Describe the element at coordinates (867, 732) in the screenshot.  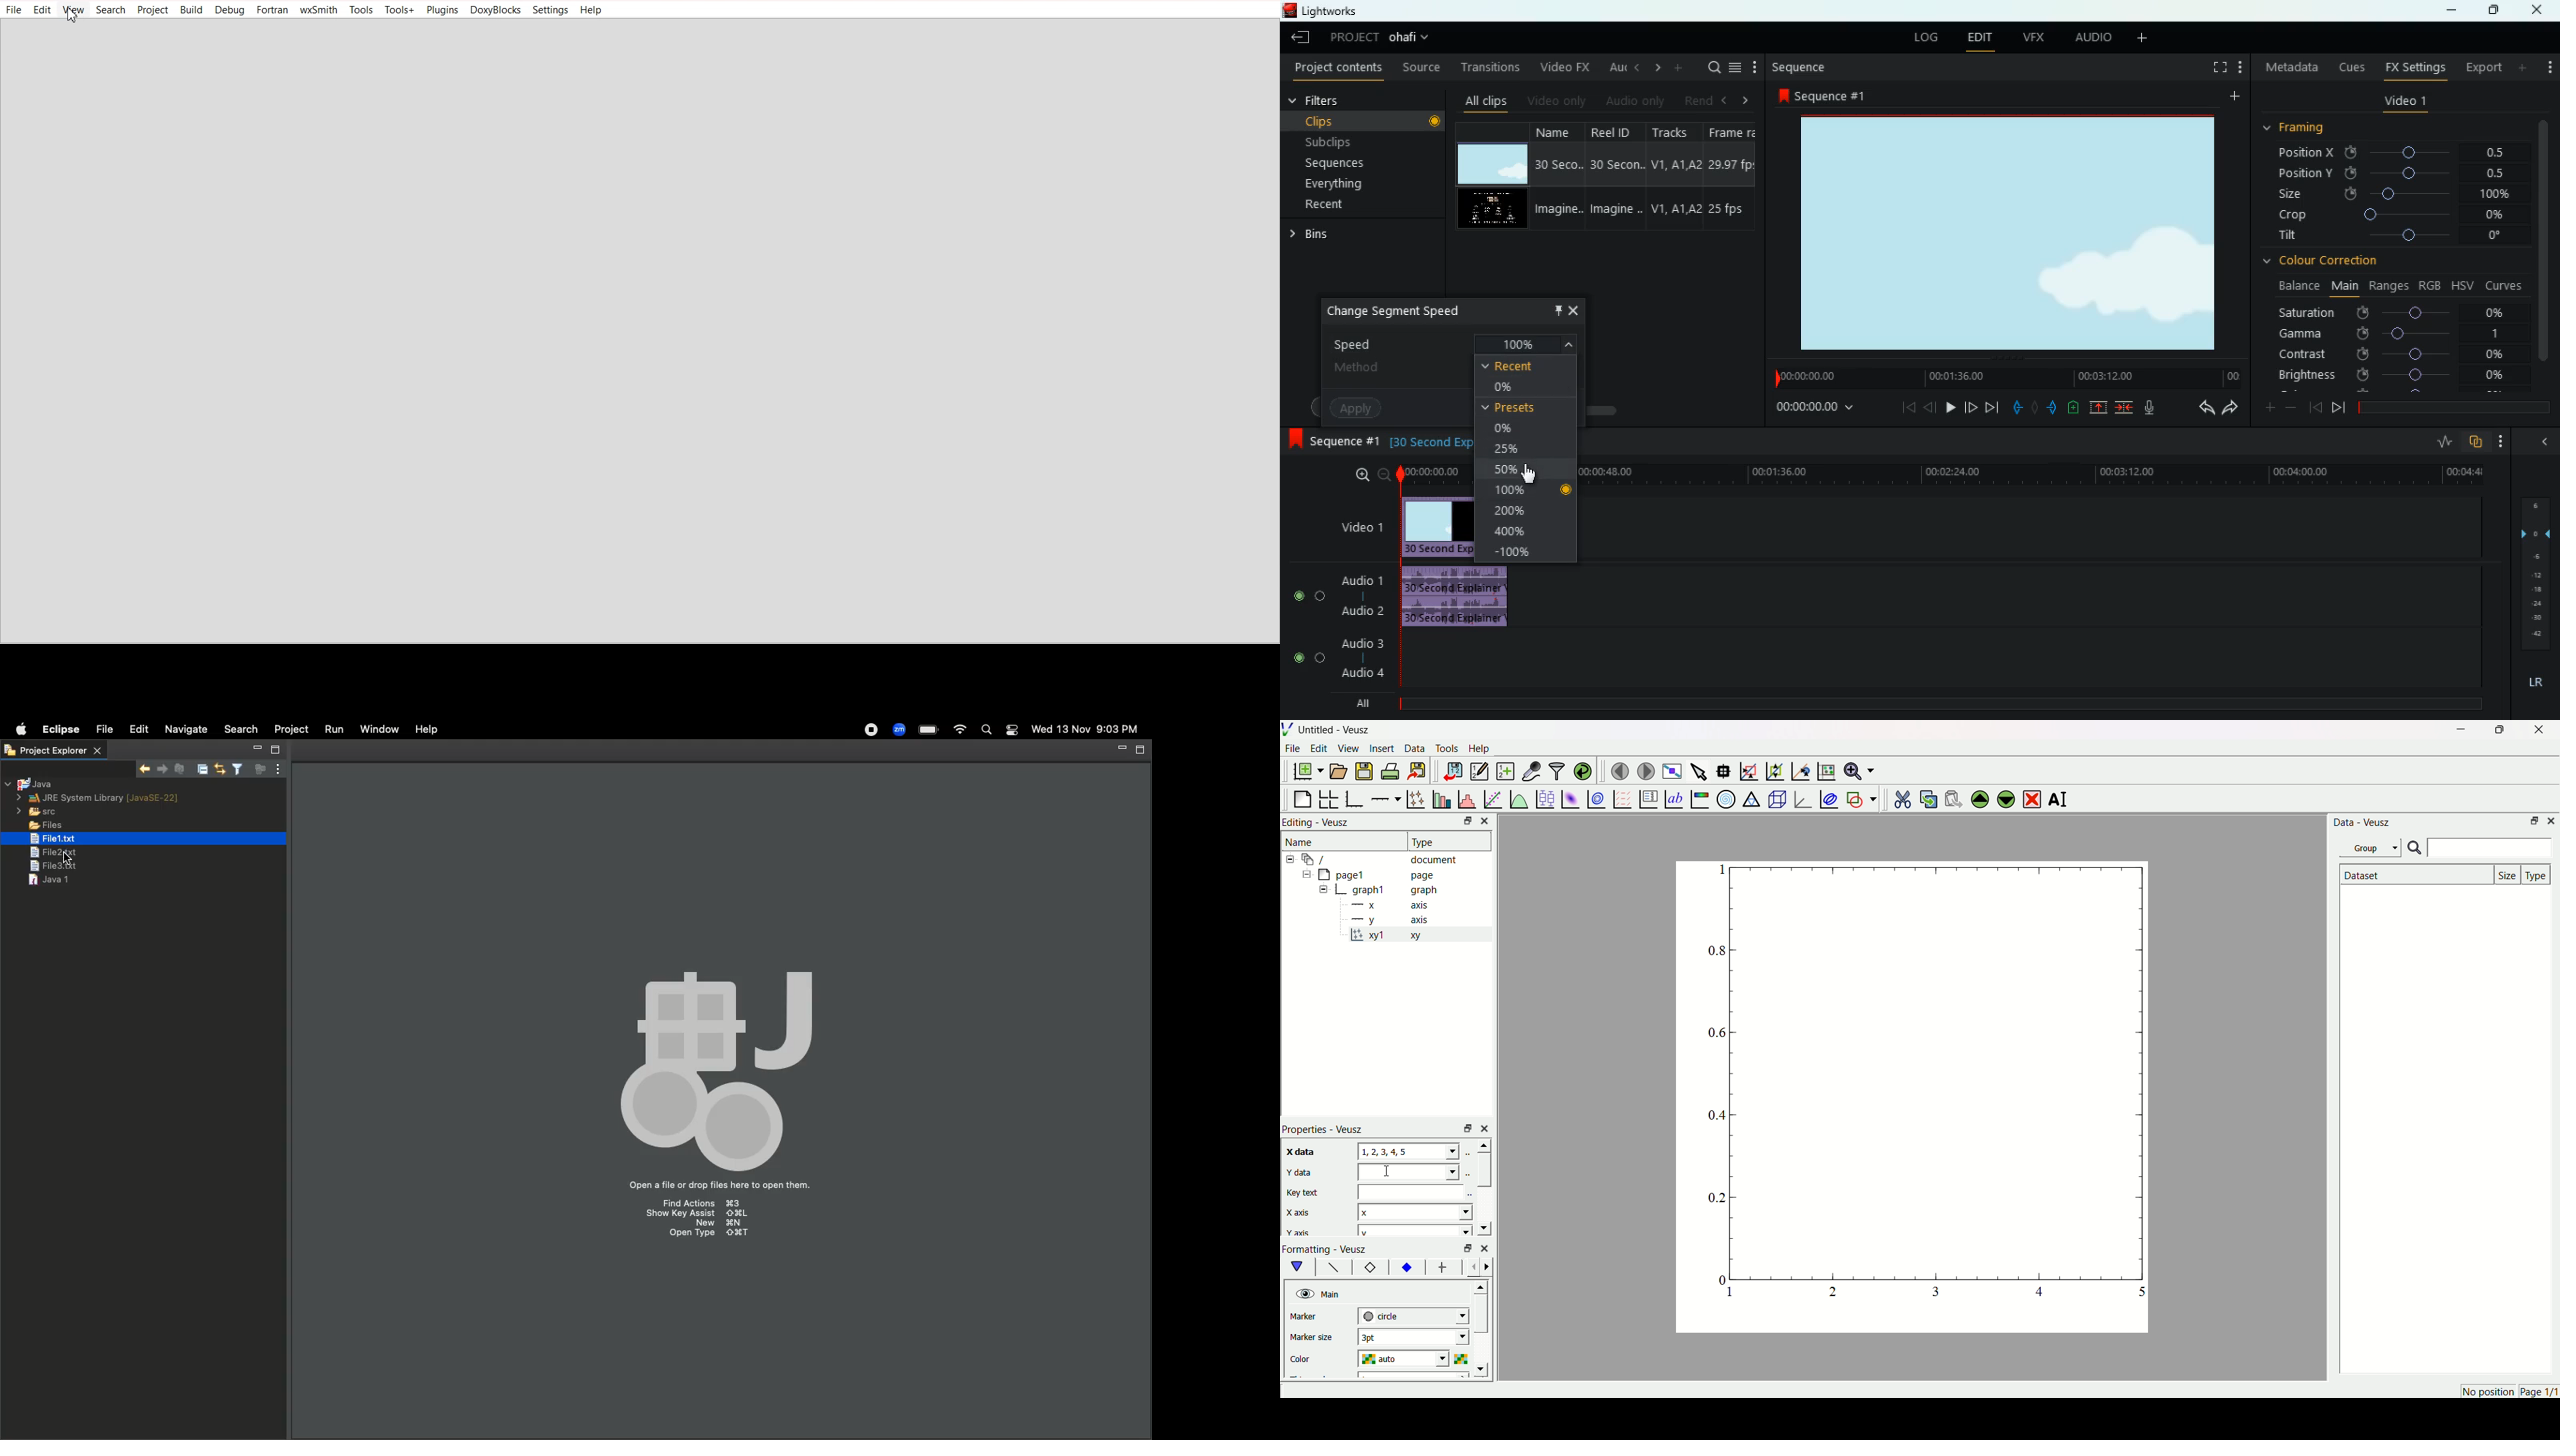
I see `Recording` at that location.